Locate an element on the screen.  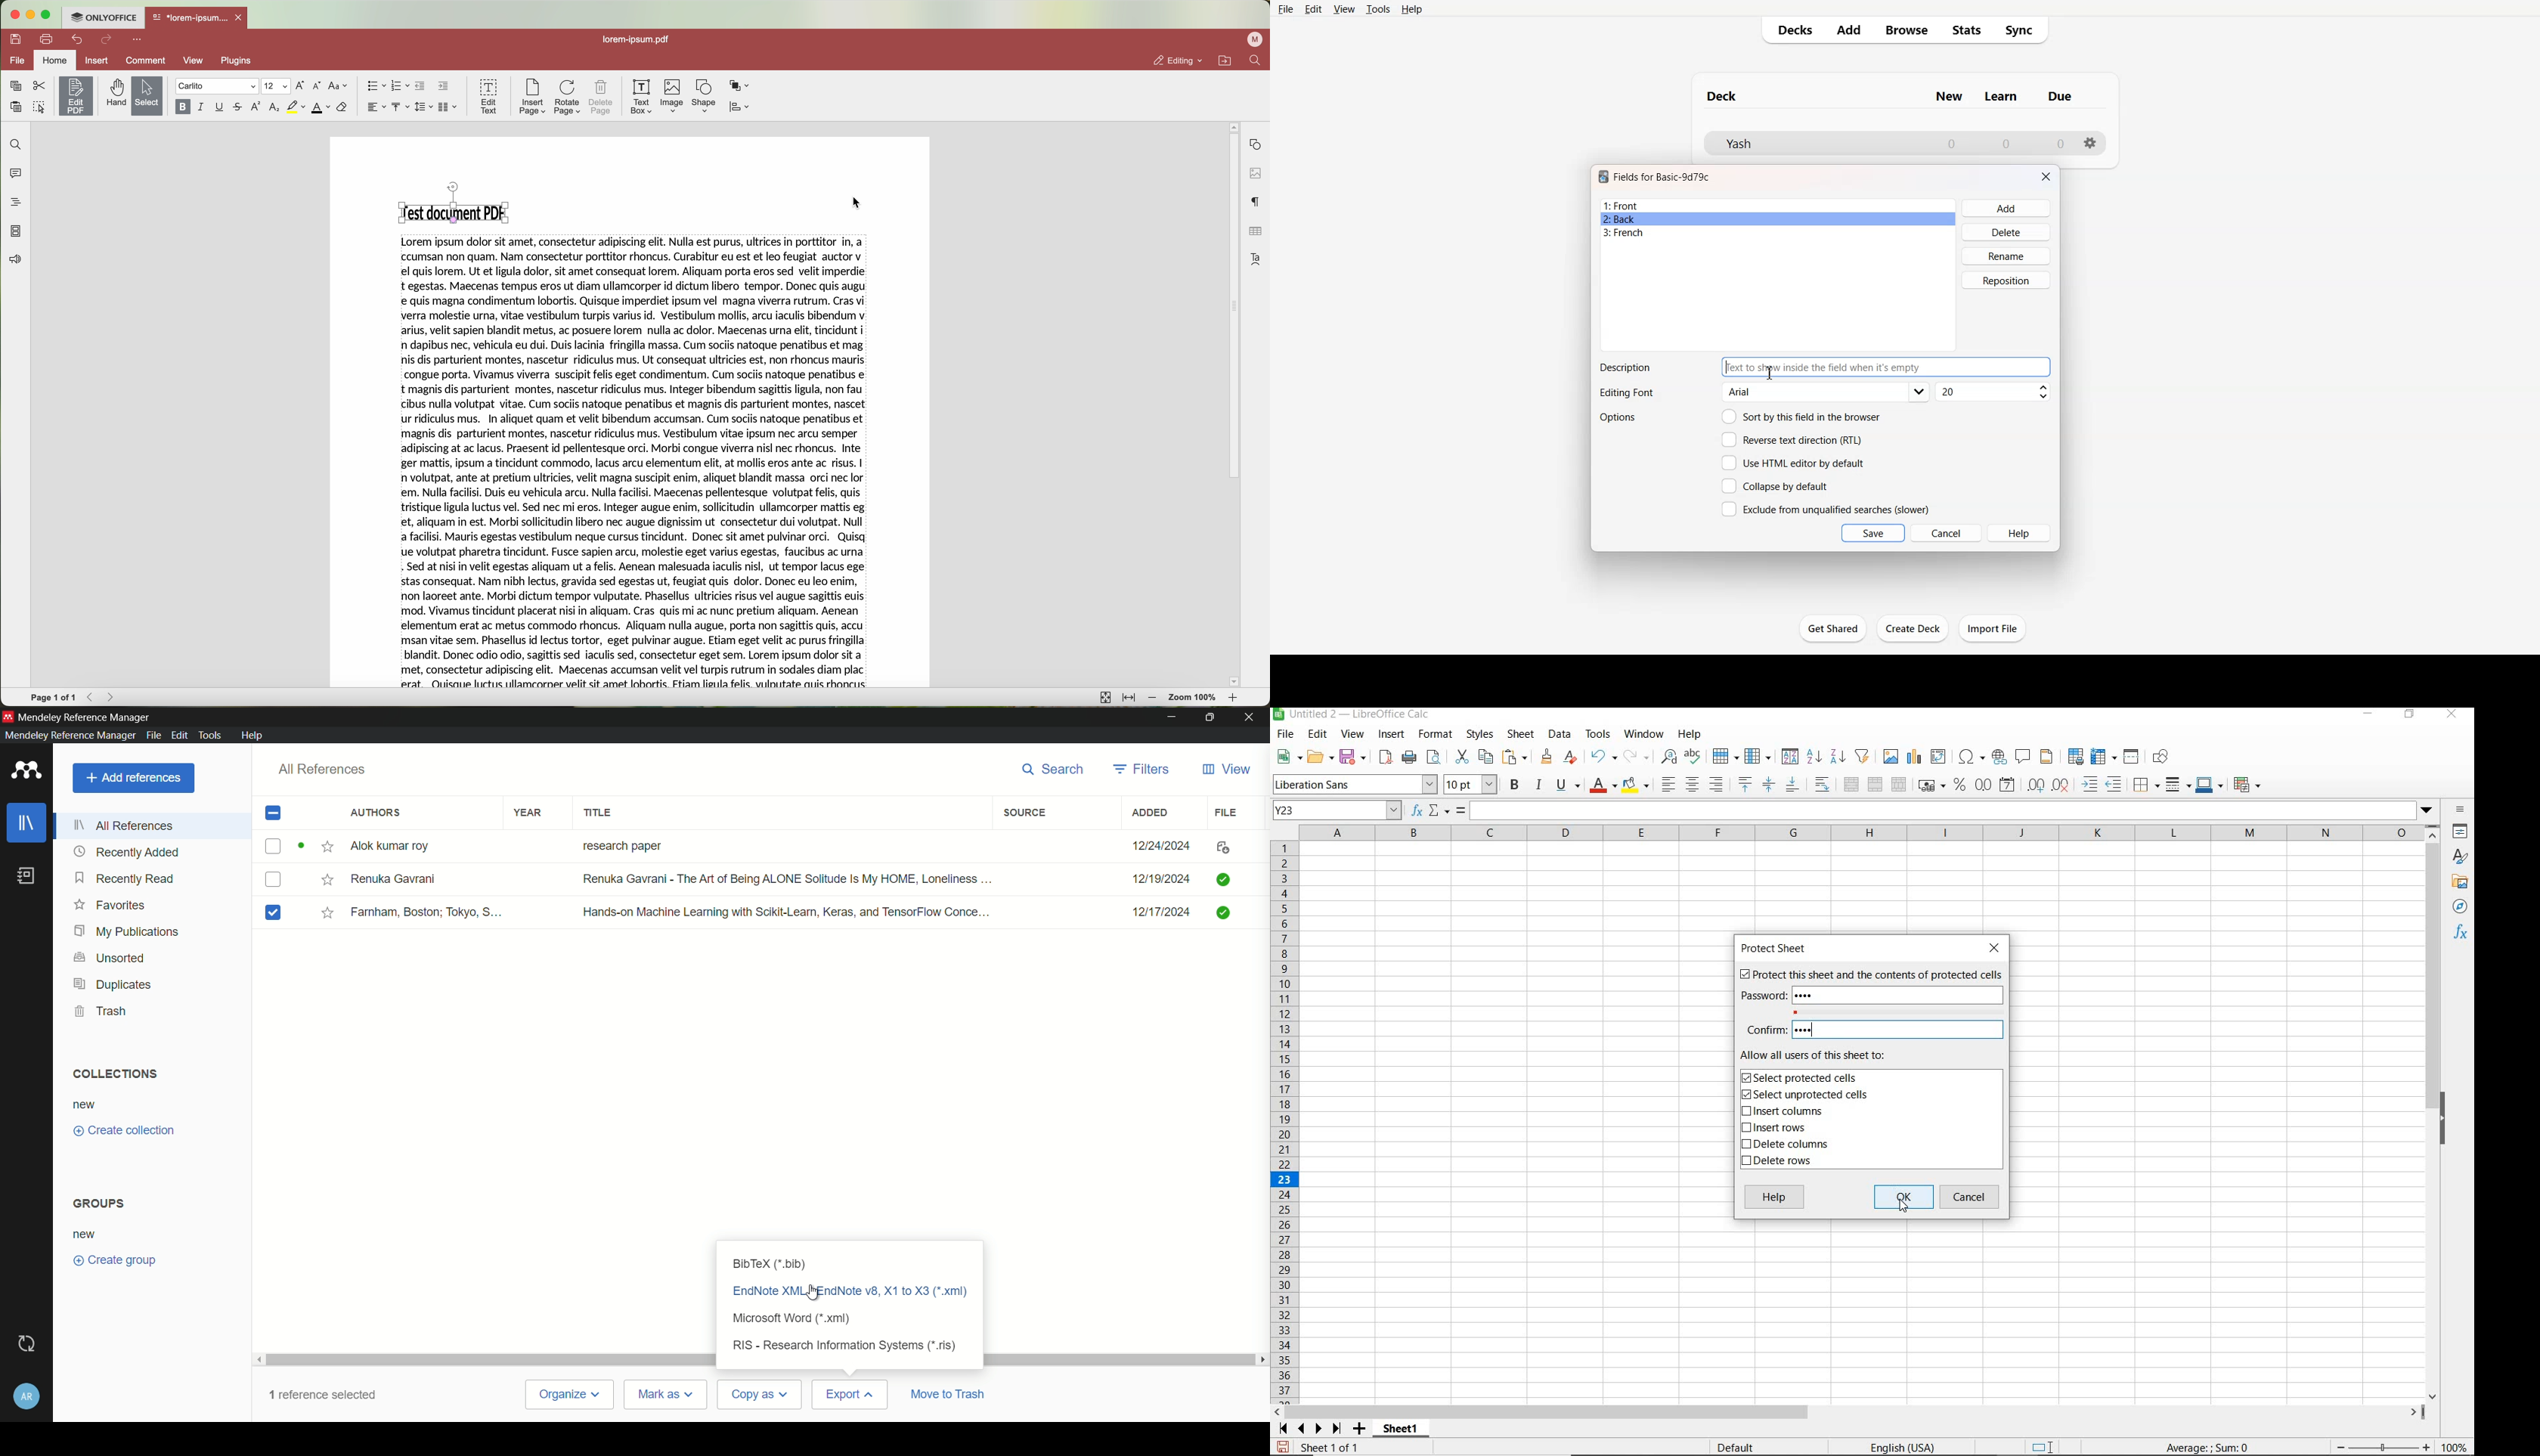
Text 1 is located at coordinates (1662, 177).